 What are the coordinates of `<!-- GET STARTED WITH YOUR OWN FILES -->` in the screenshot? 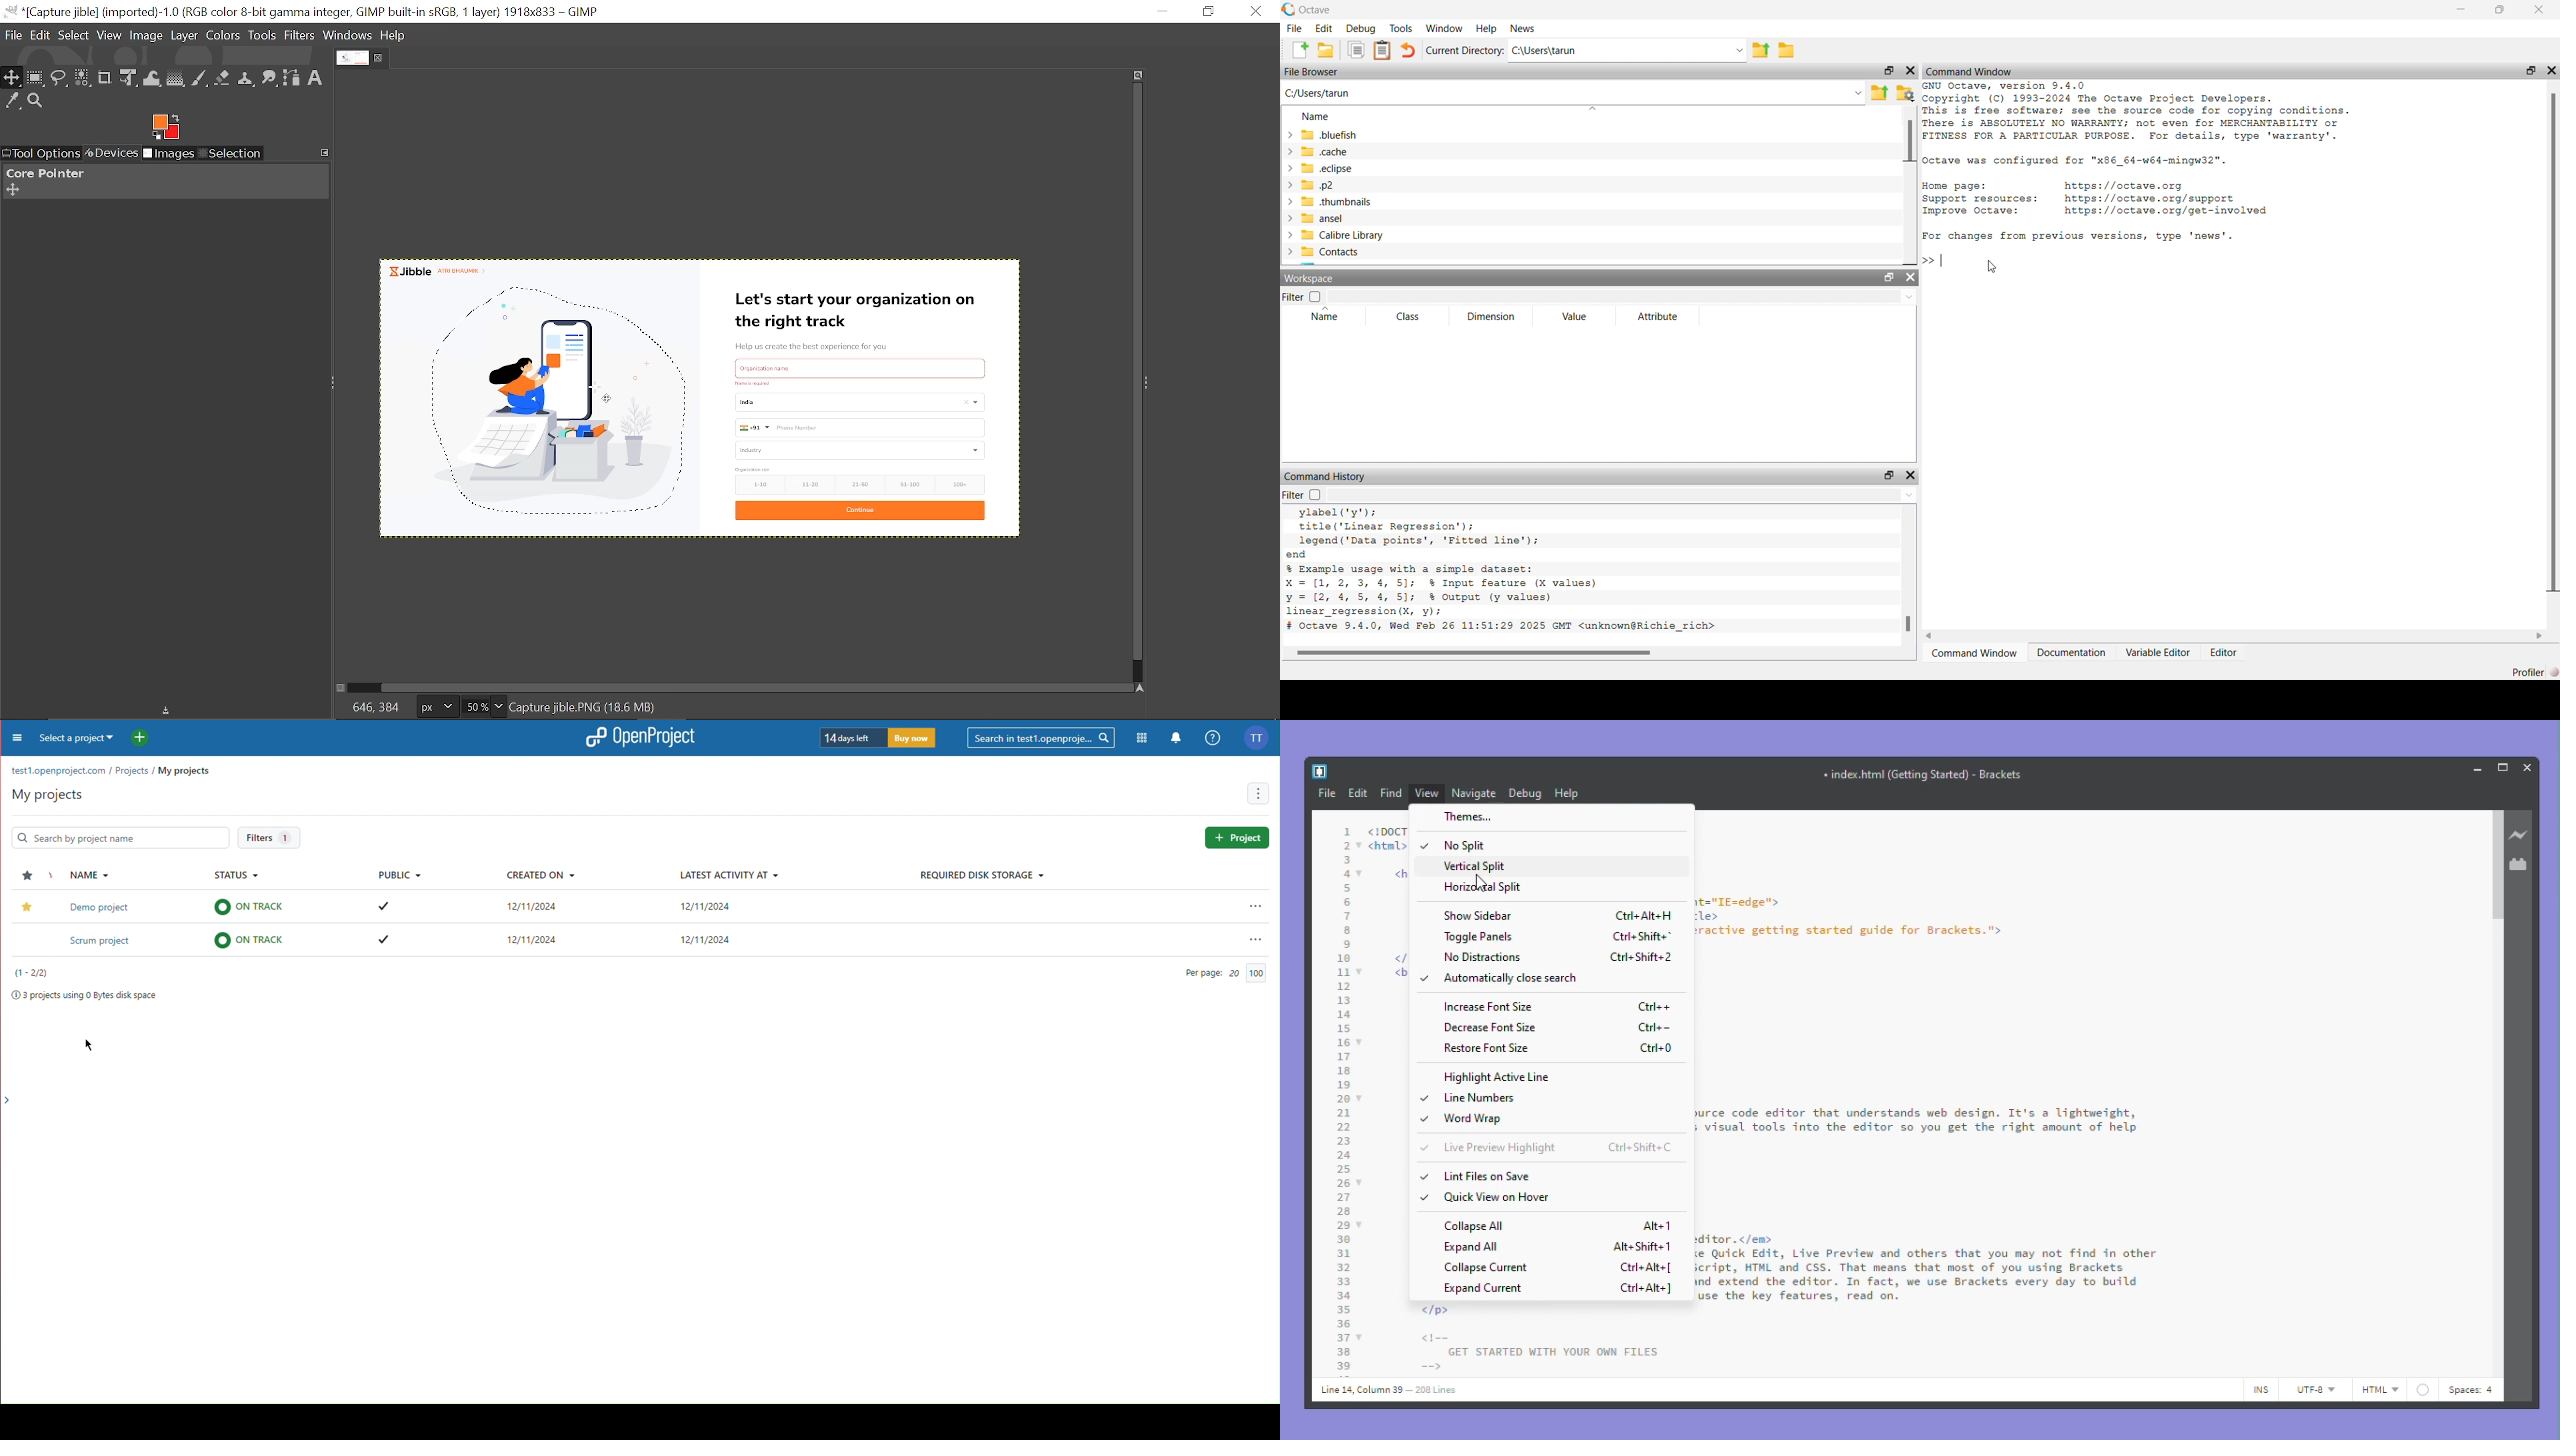 It's located at (1539, 1351).